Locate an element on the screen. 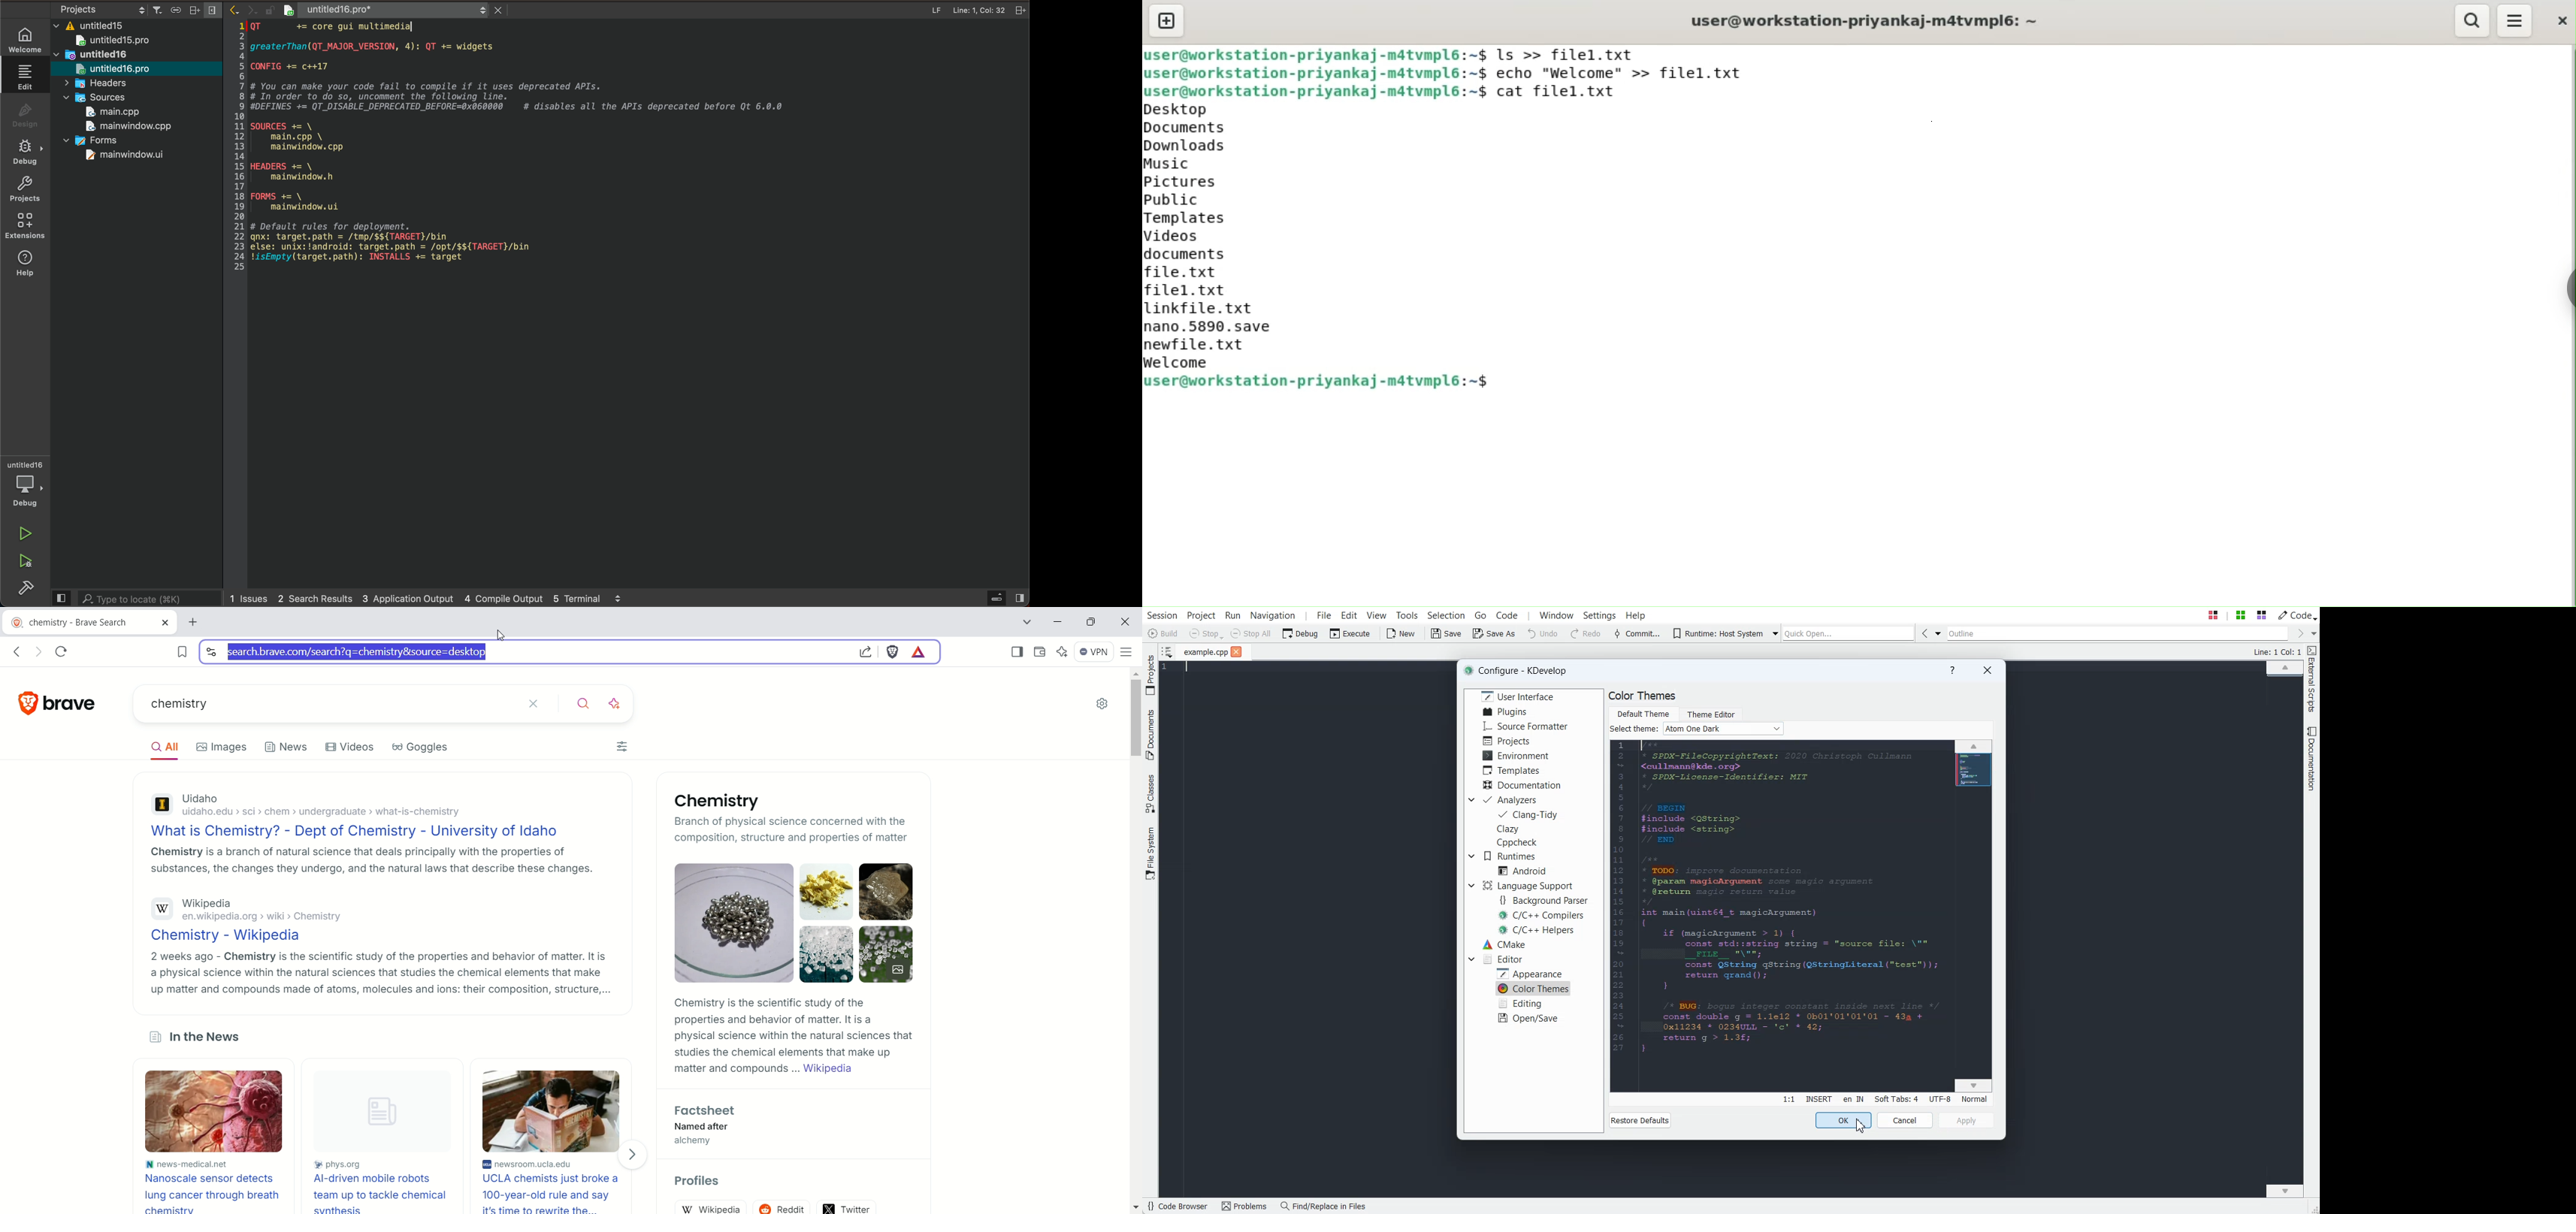  Close is located at coordinates (1987, 670).